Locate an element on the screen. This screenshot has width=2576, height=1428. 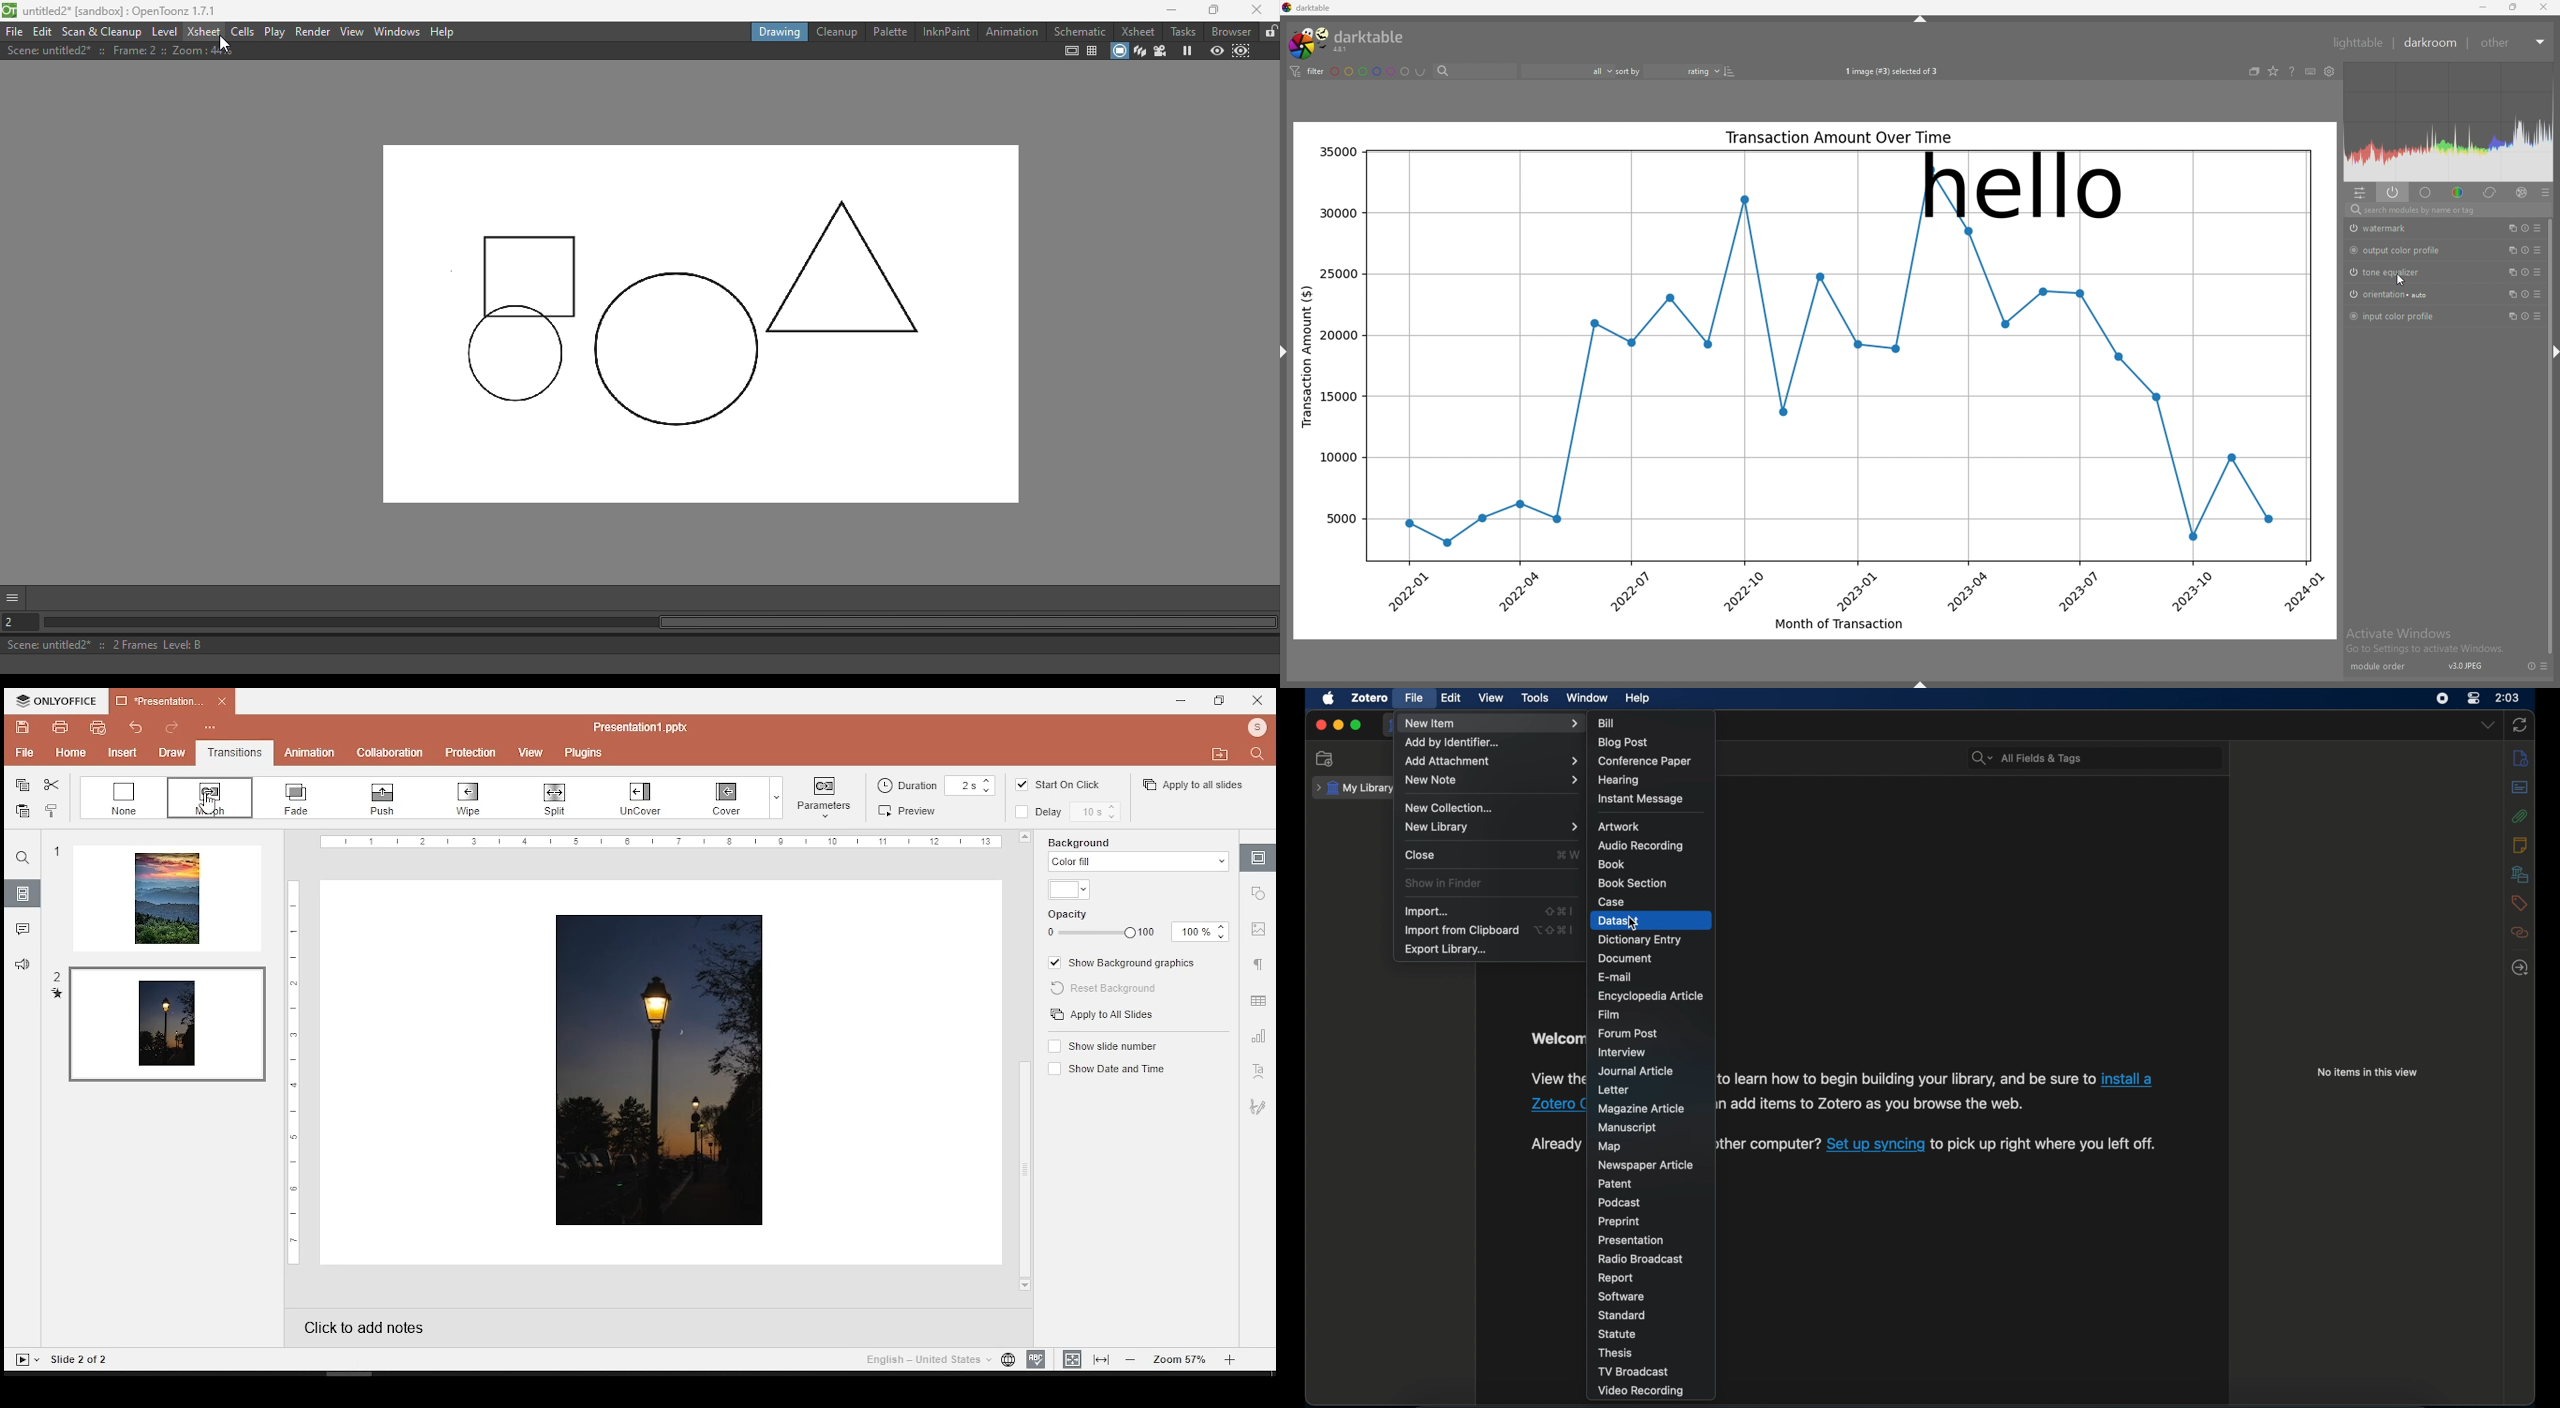
slide 1 is located at coordinates (159, 897).